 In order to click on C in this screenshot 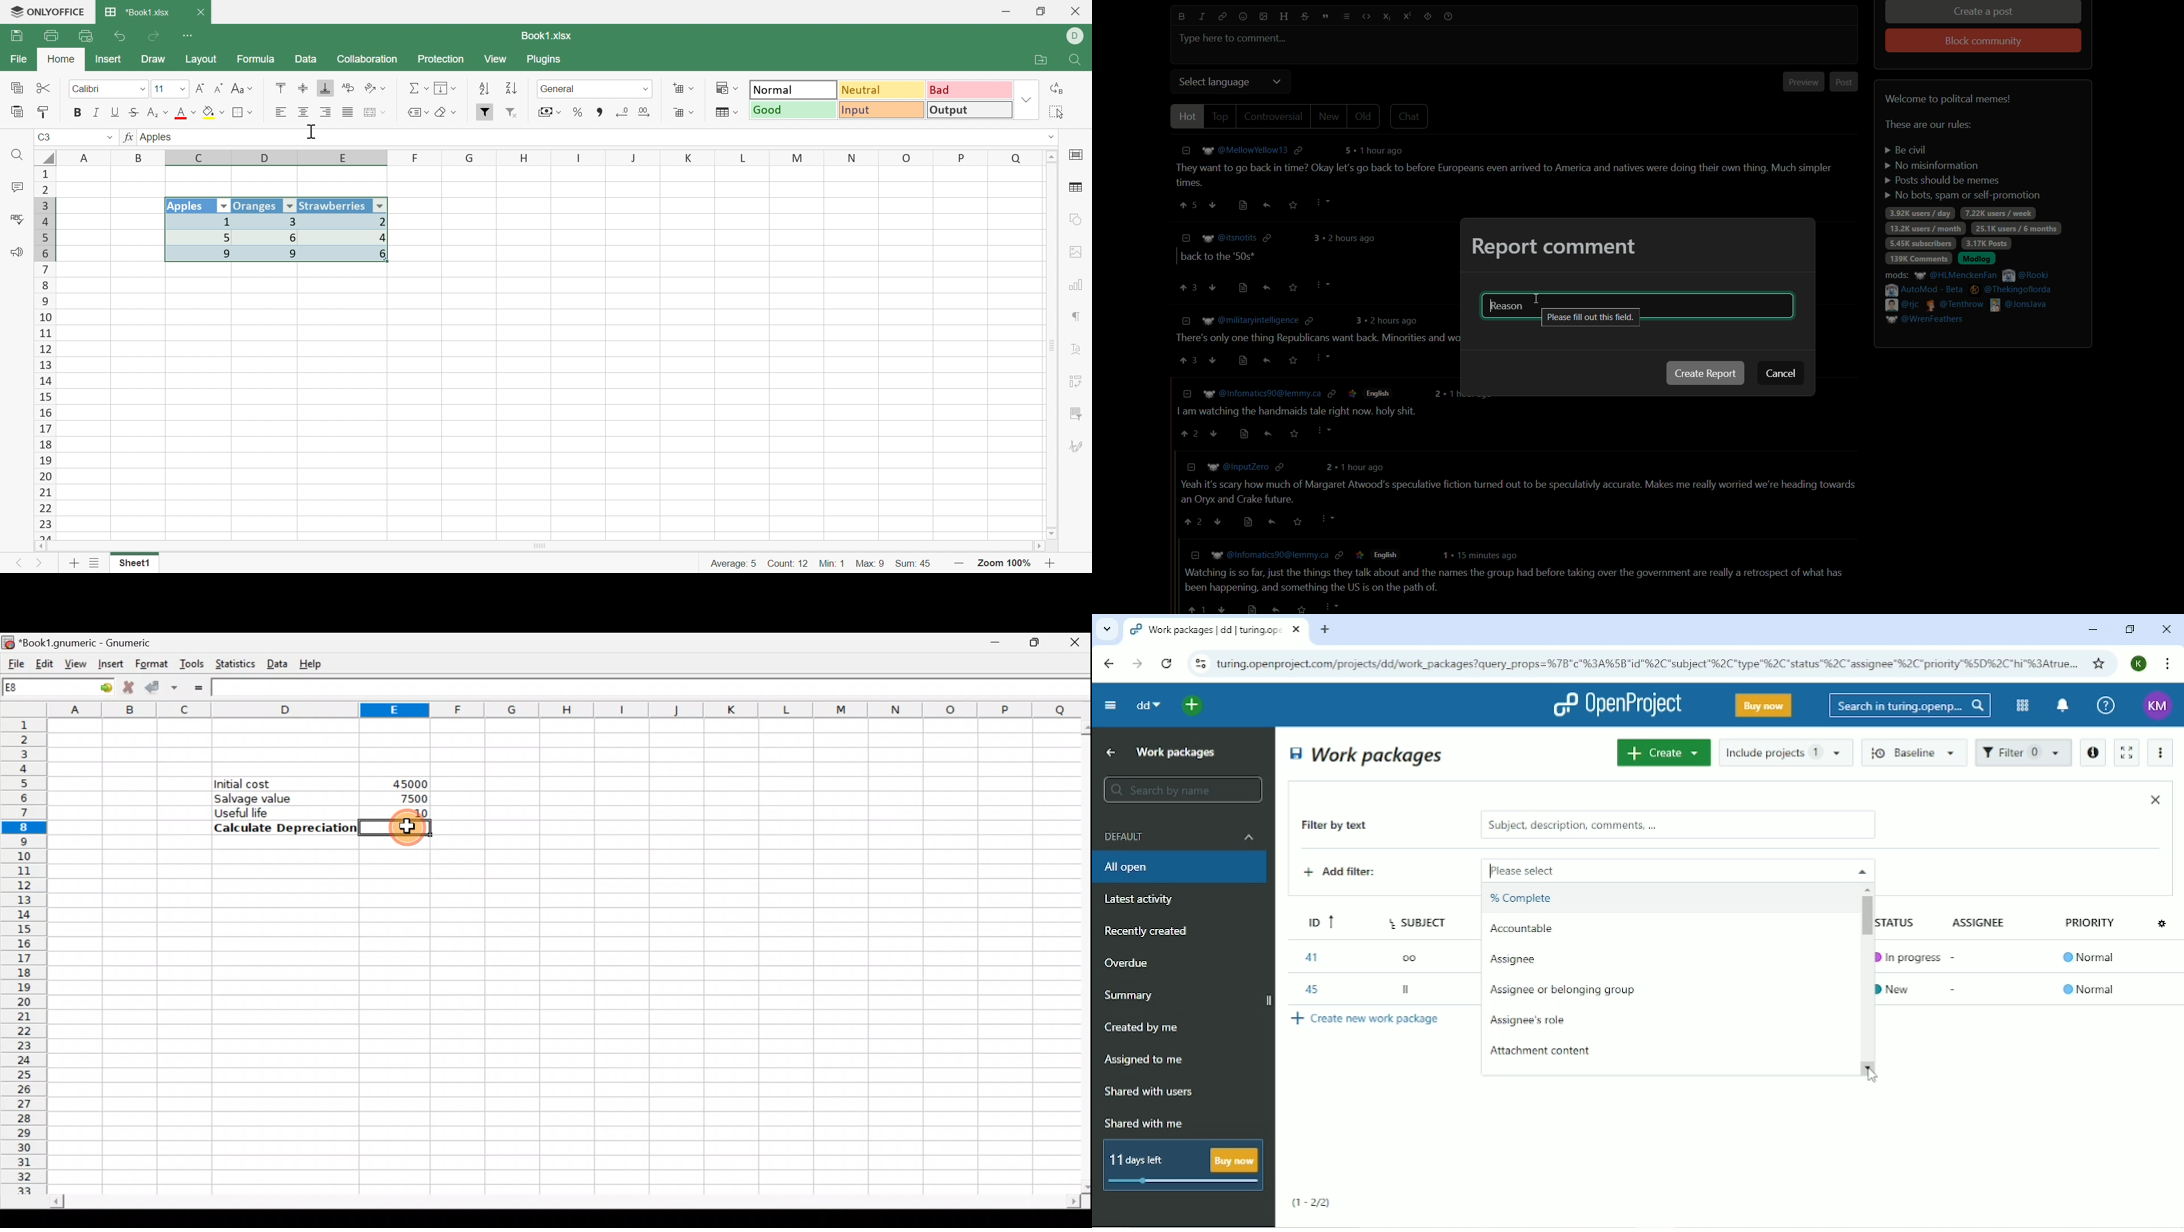, I will do `click(201, 159)`.